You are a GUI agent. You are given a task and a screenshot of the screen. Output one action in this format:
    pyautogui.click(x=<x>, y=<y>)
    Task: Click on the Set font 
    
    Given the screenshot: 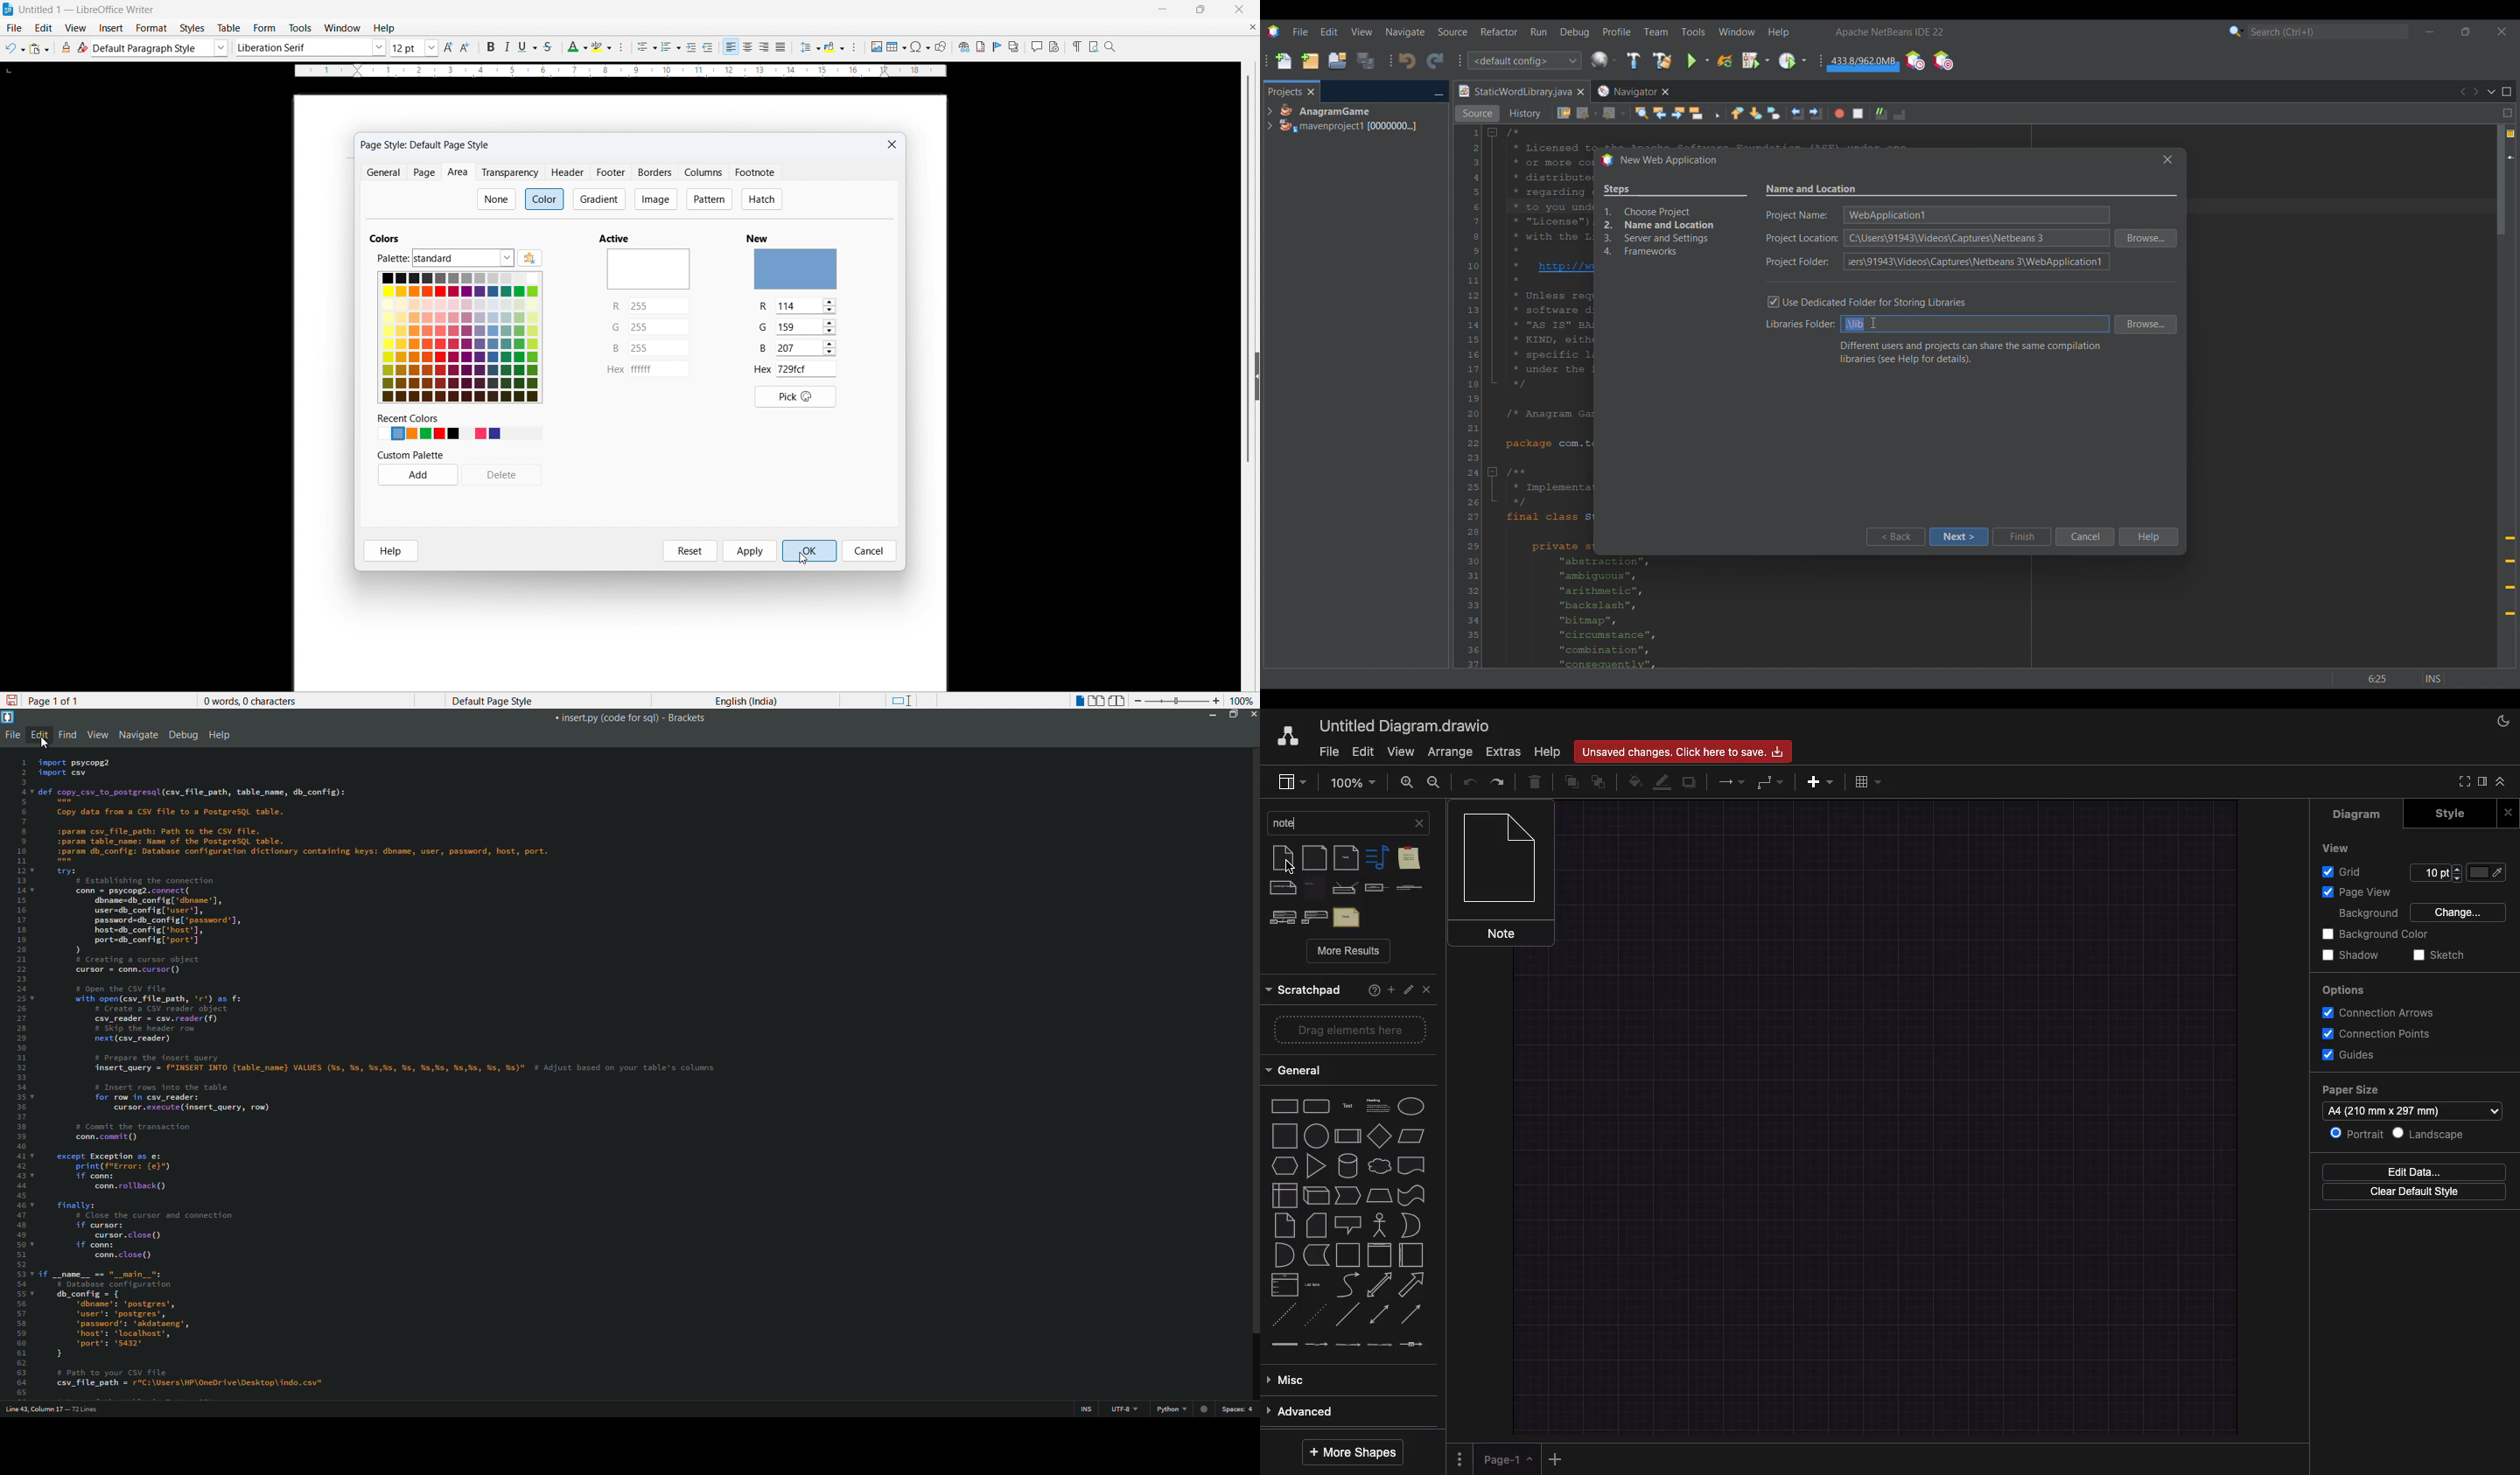 What is the action you would take?
    pyautogui.click(x=311, y=47)
    